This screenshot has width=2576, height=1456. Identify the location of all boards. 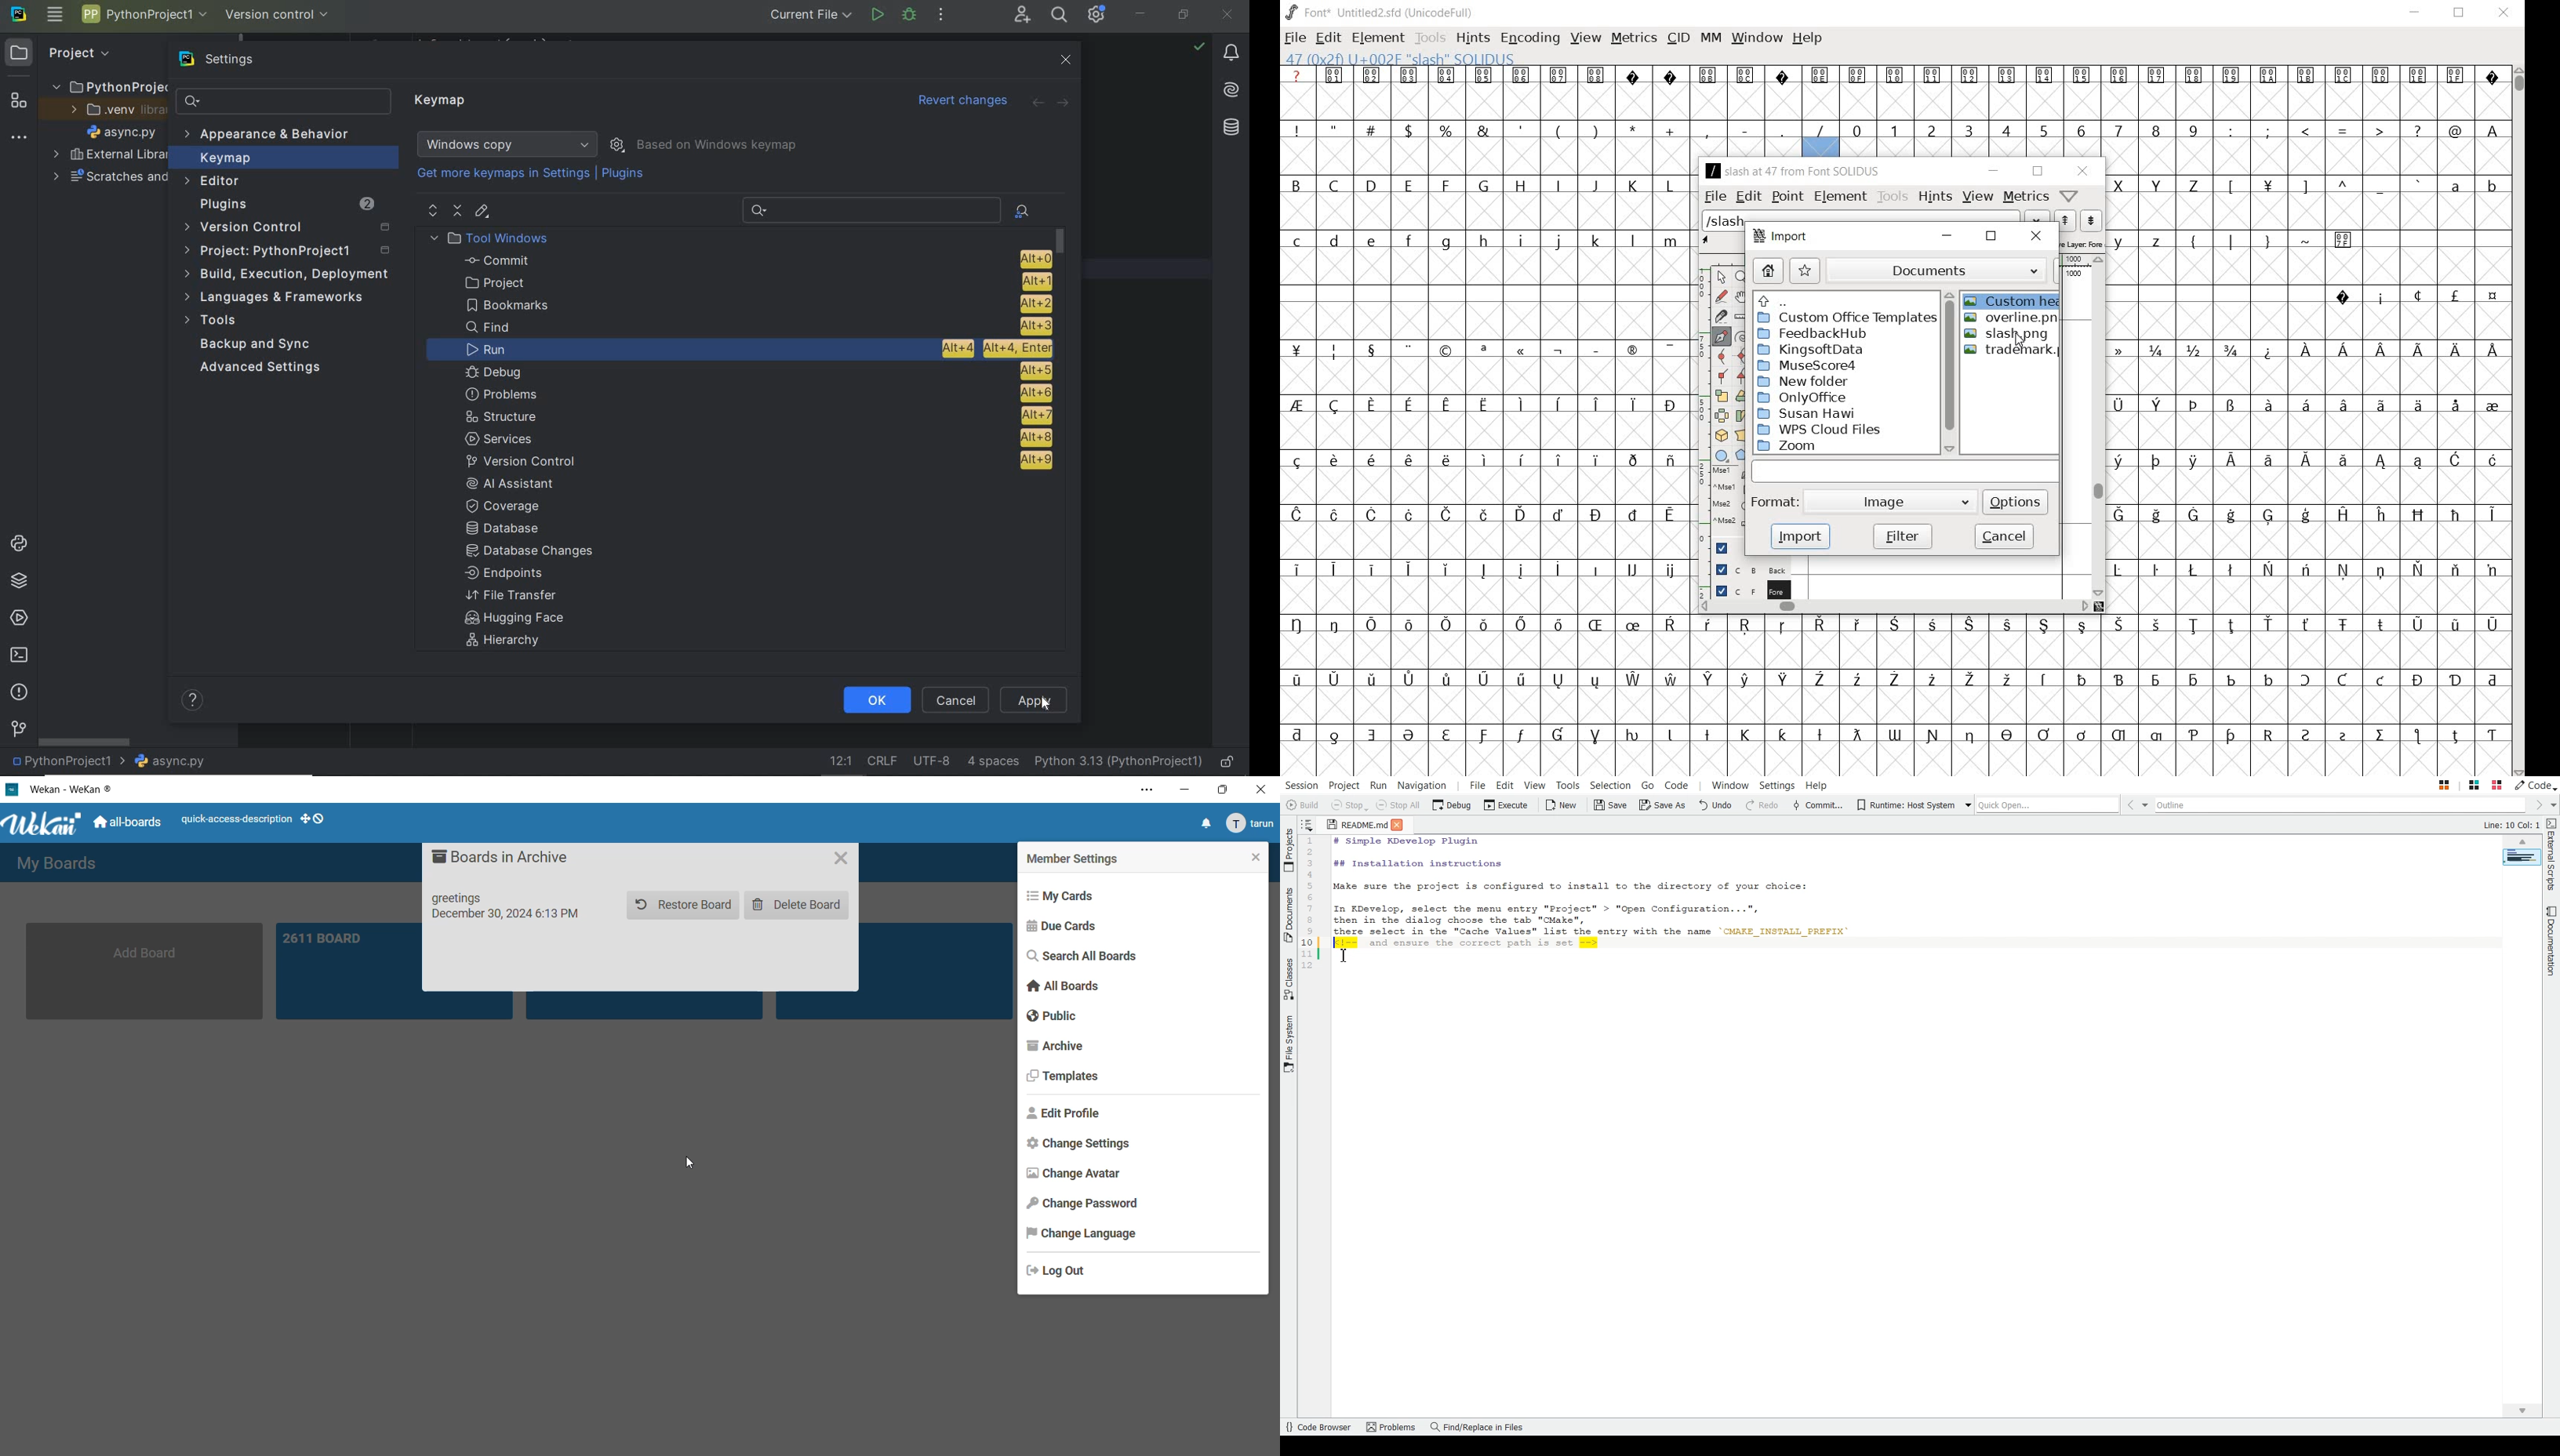
(127, 822).